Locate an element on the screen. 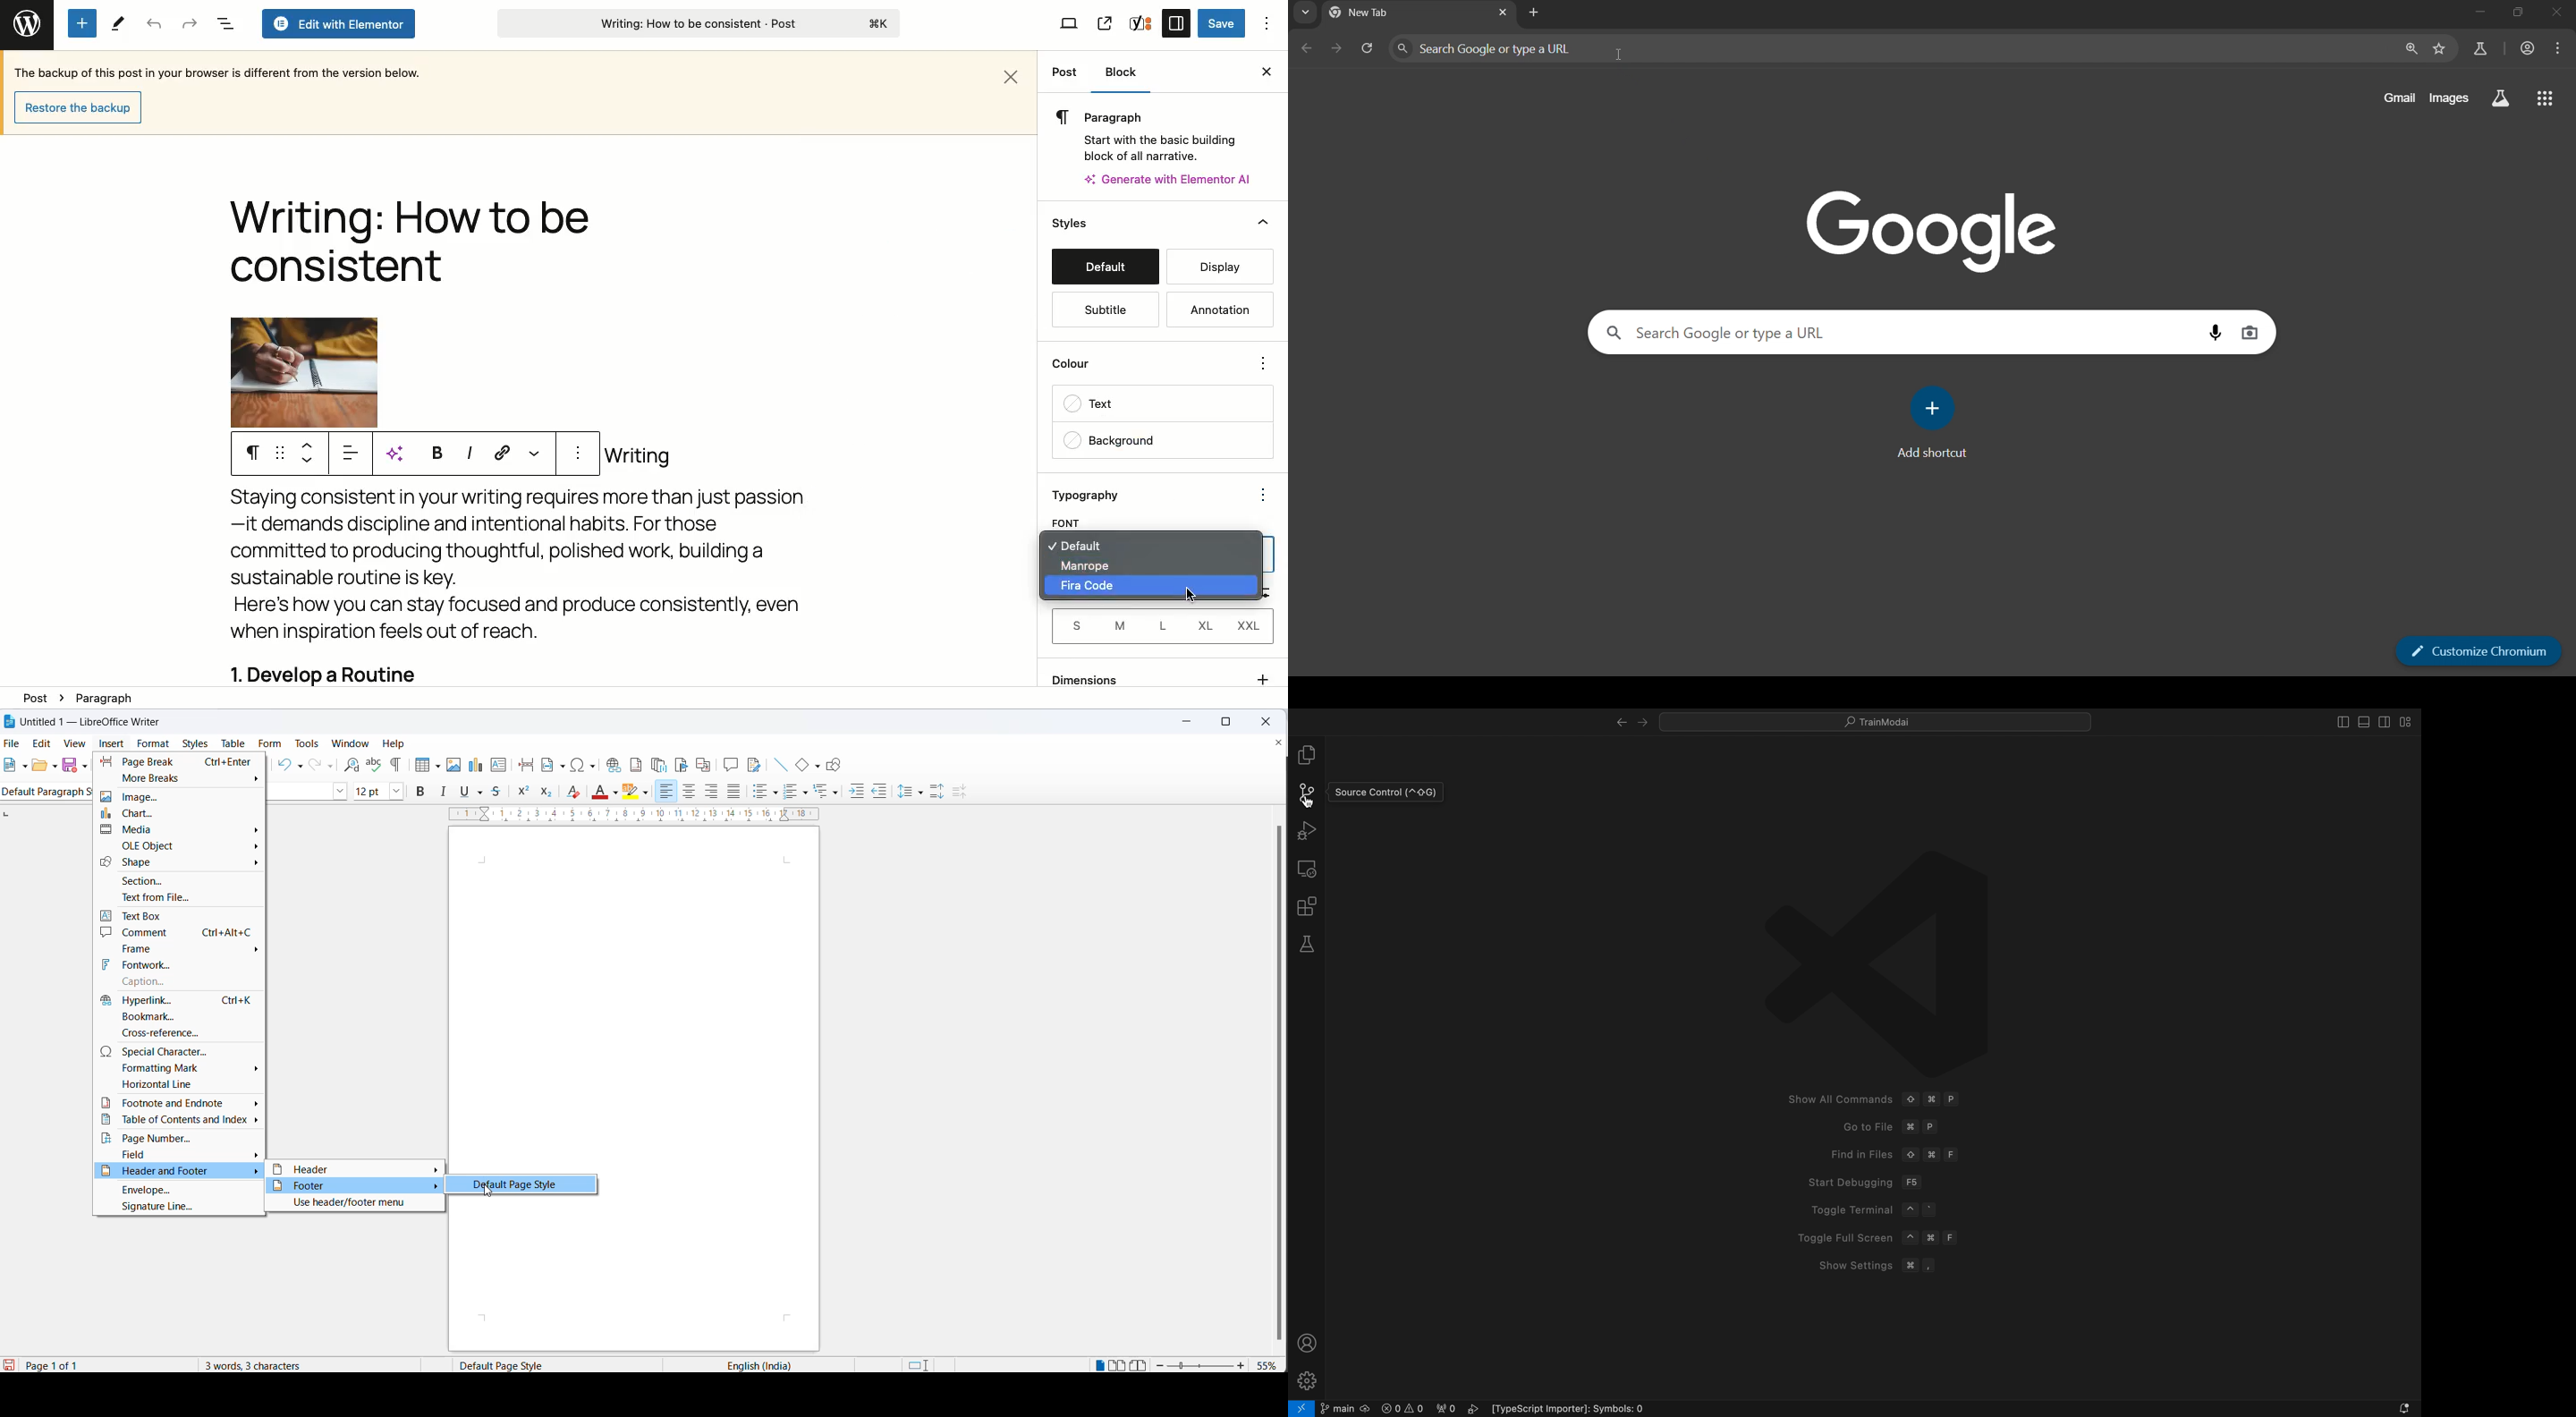  Block is located at coordinates (1128, 72).